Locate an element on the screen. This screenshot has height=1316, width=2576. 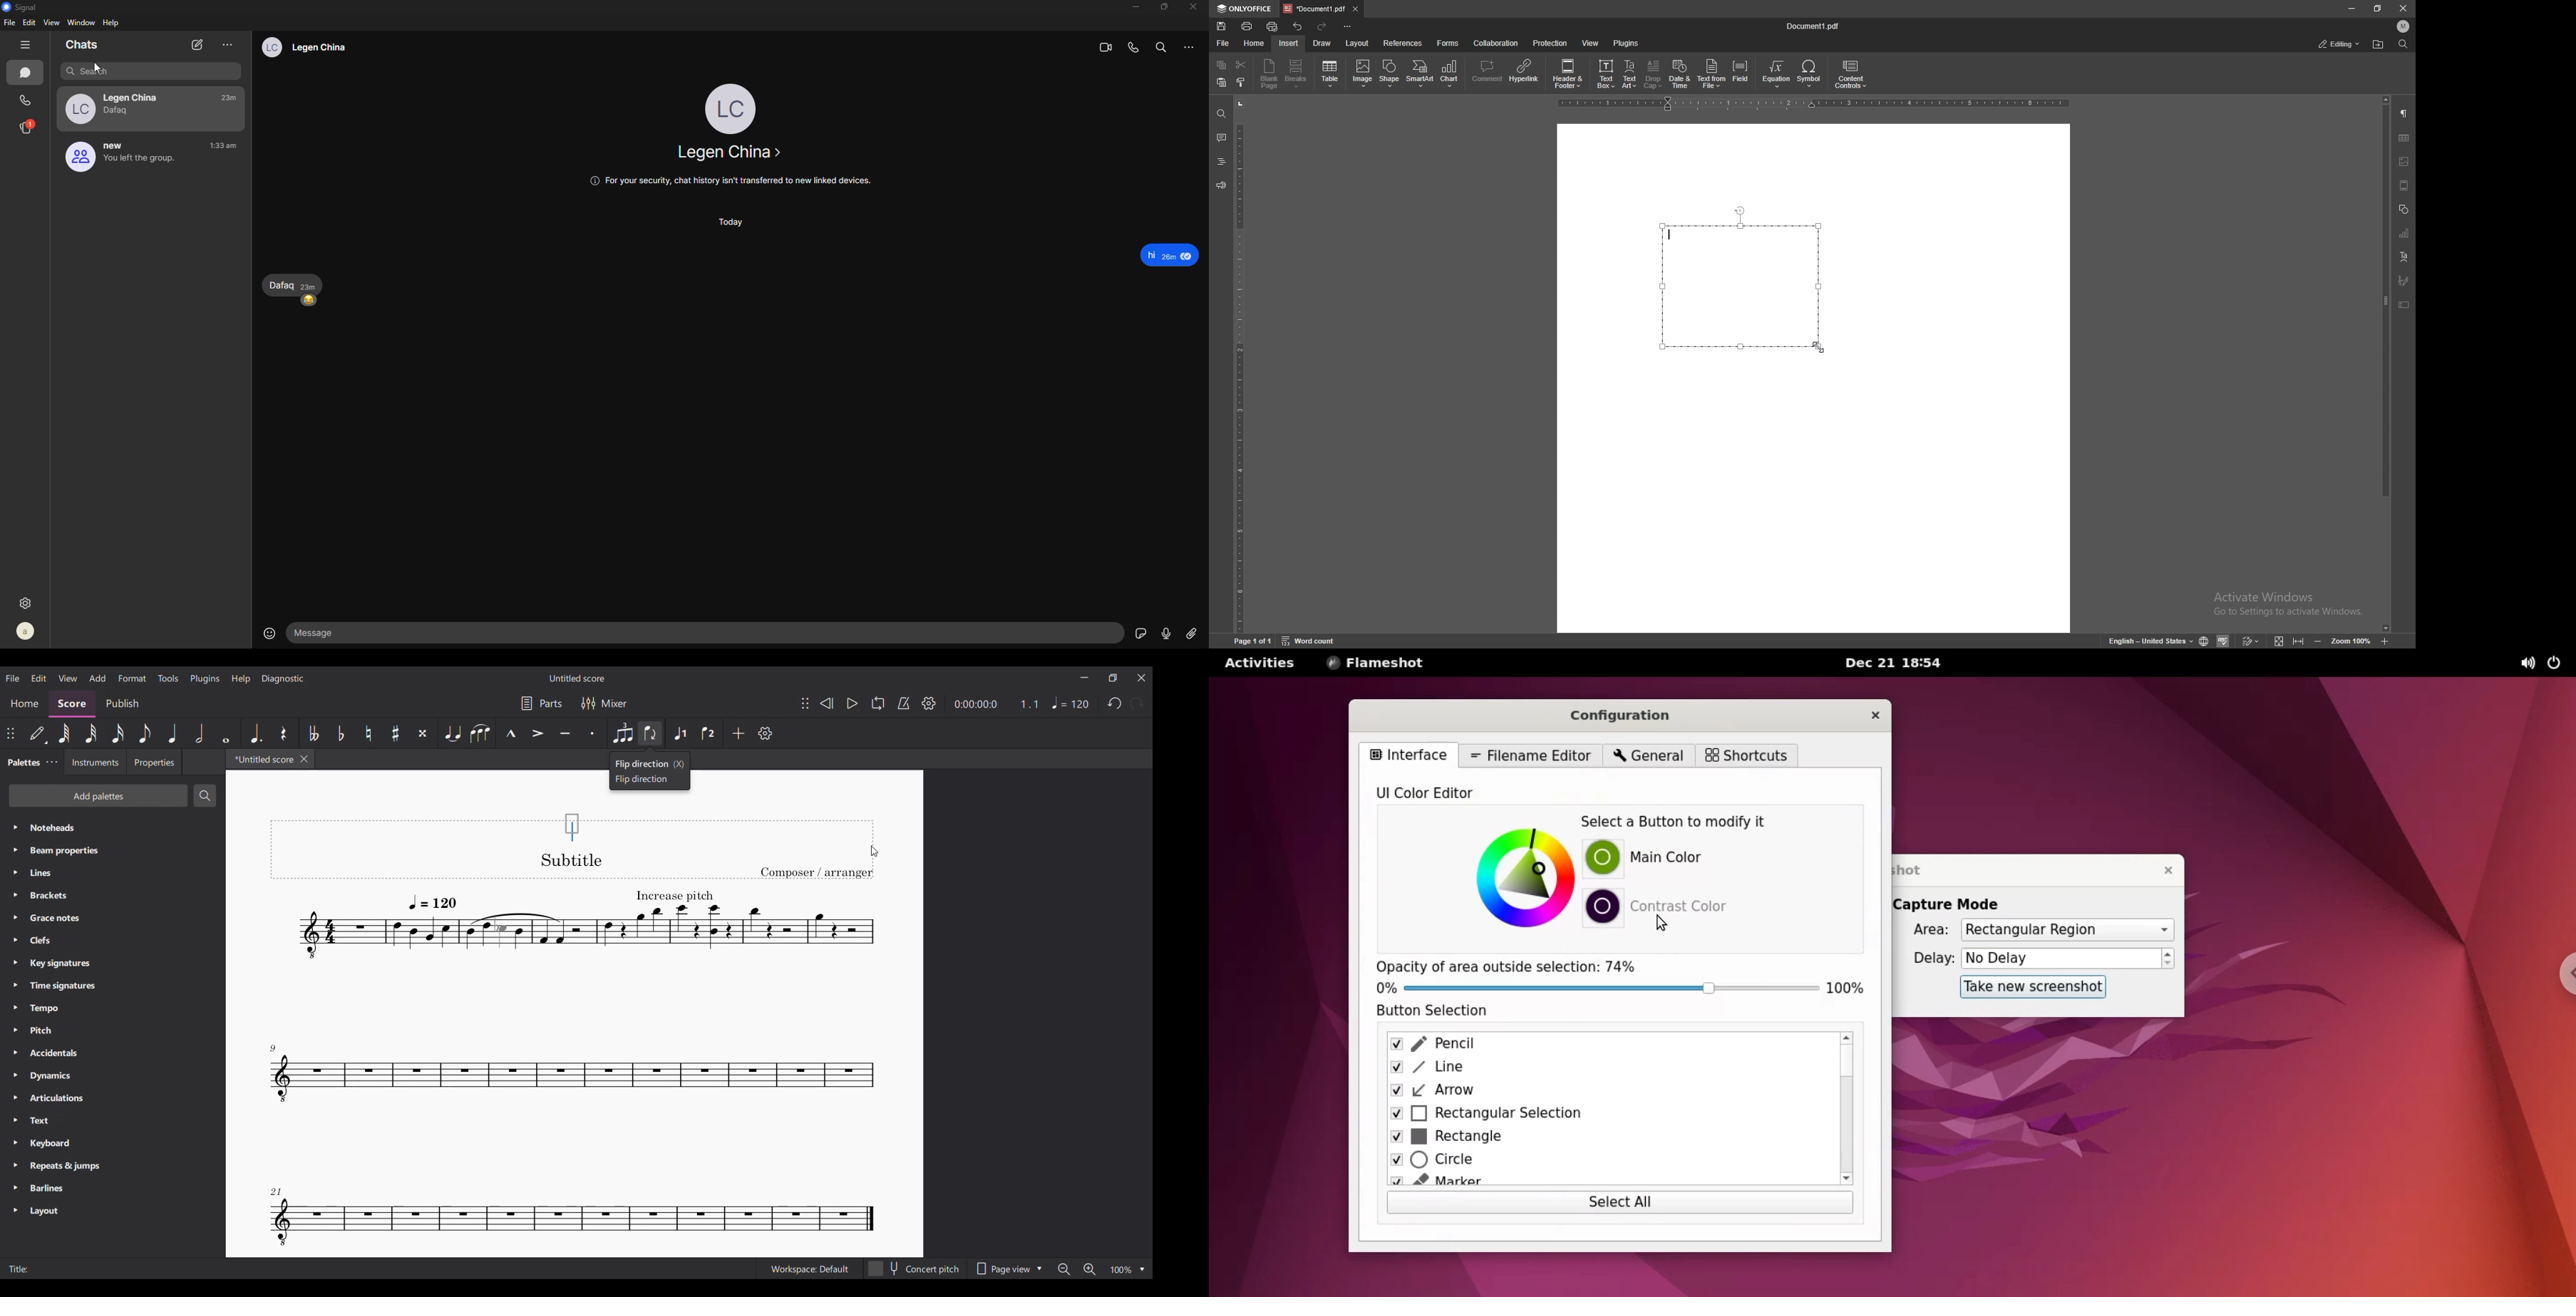
profile is located at coordinates (27, 632).